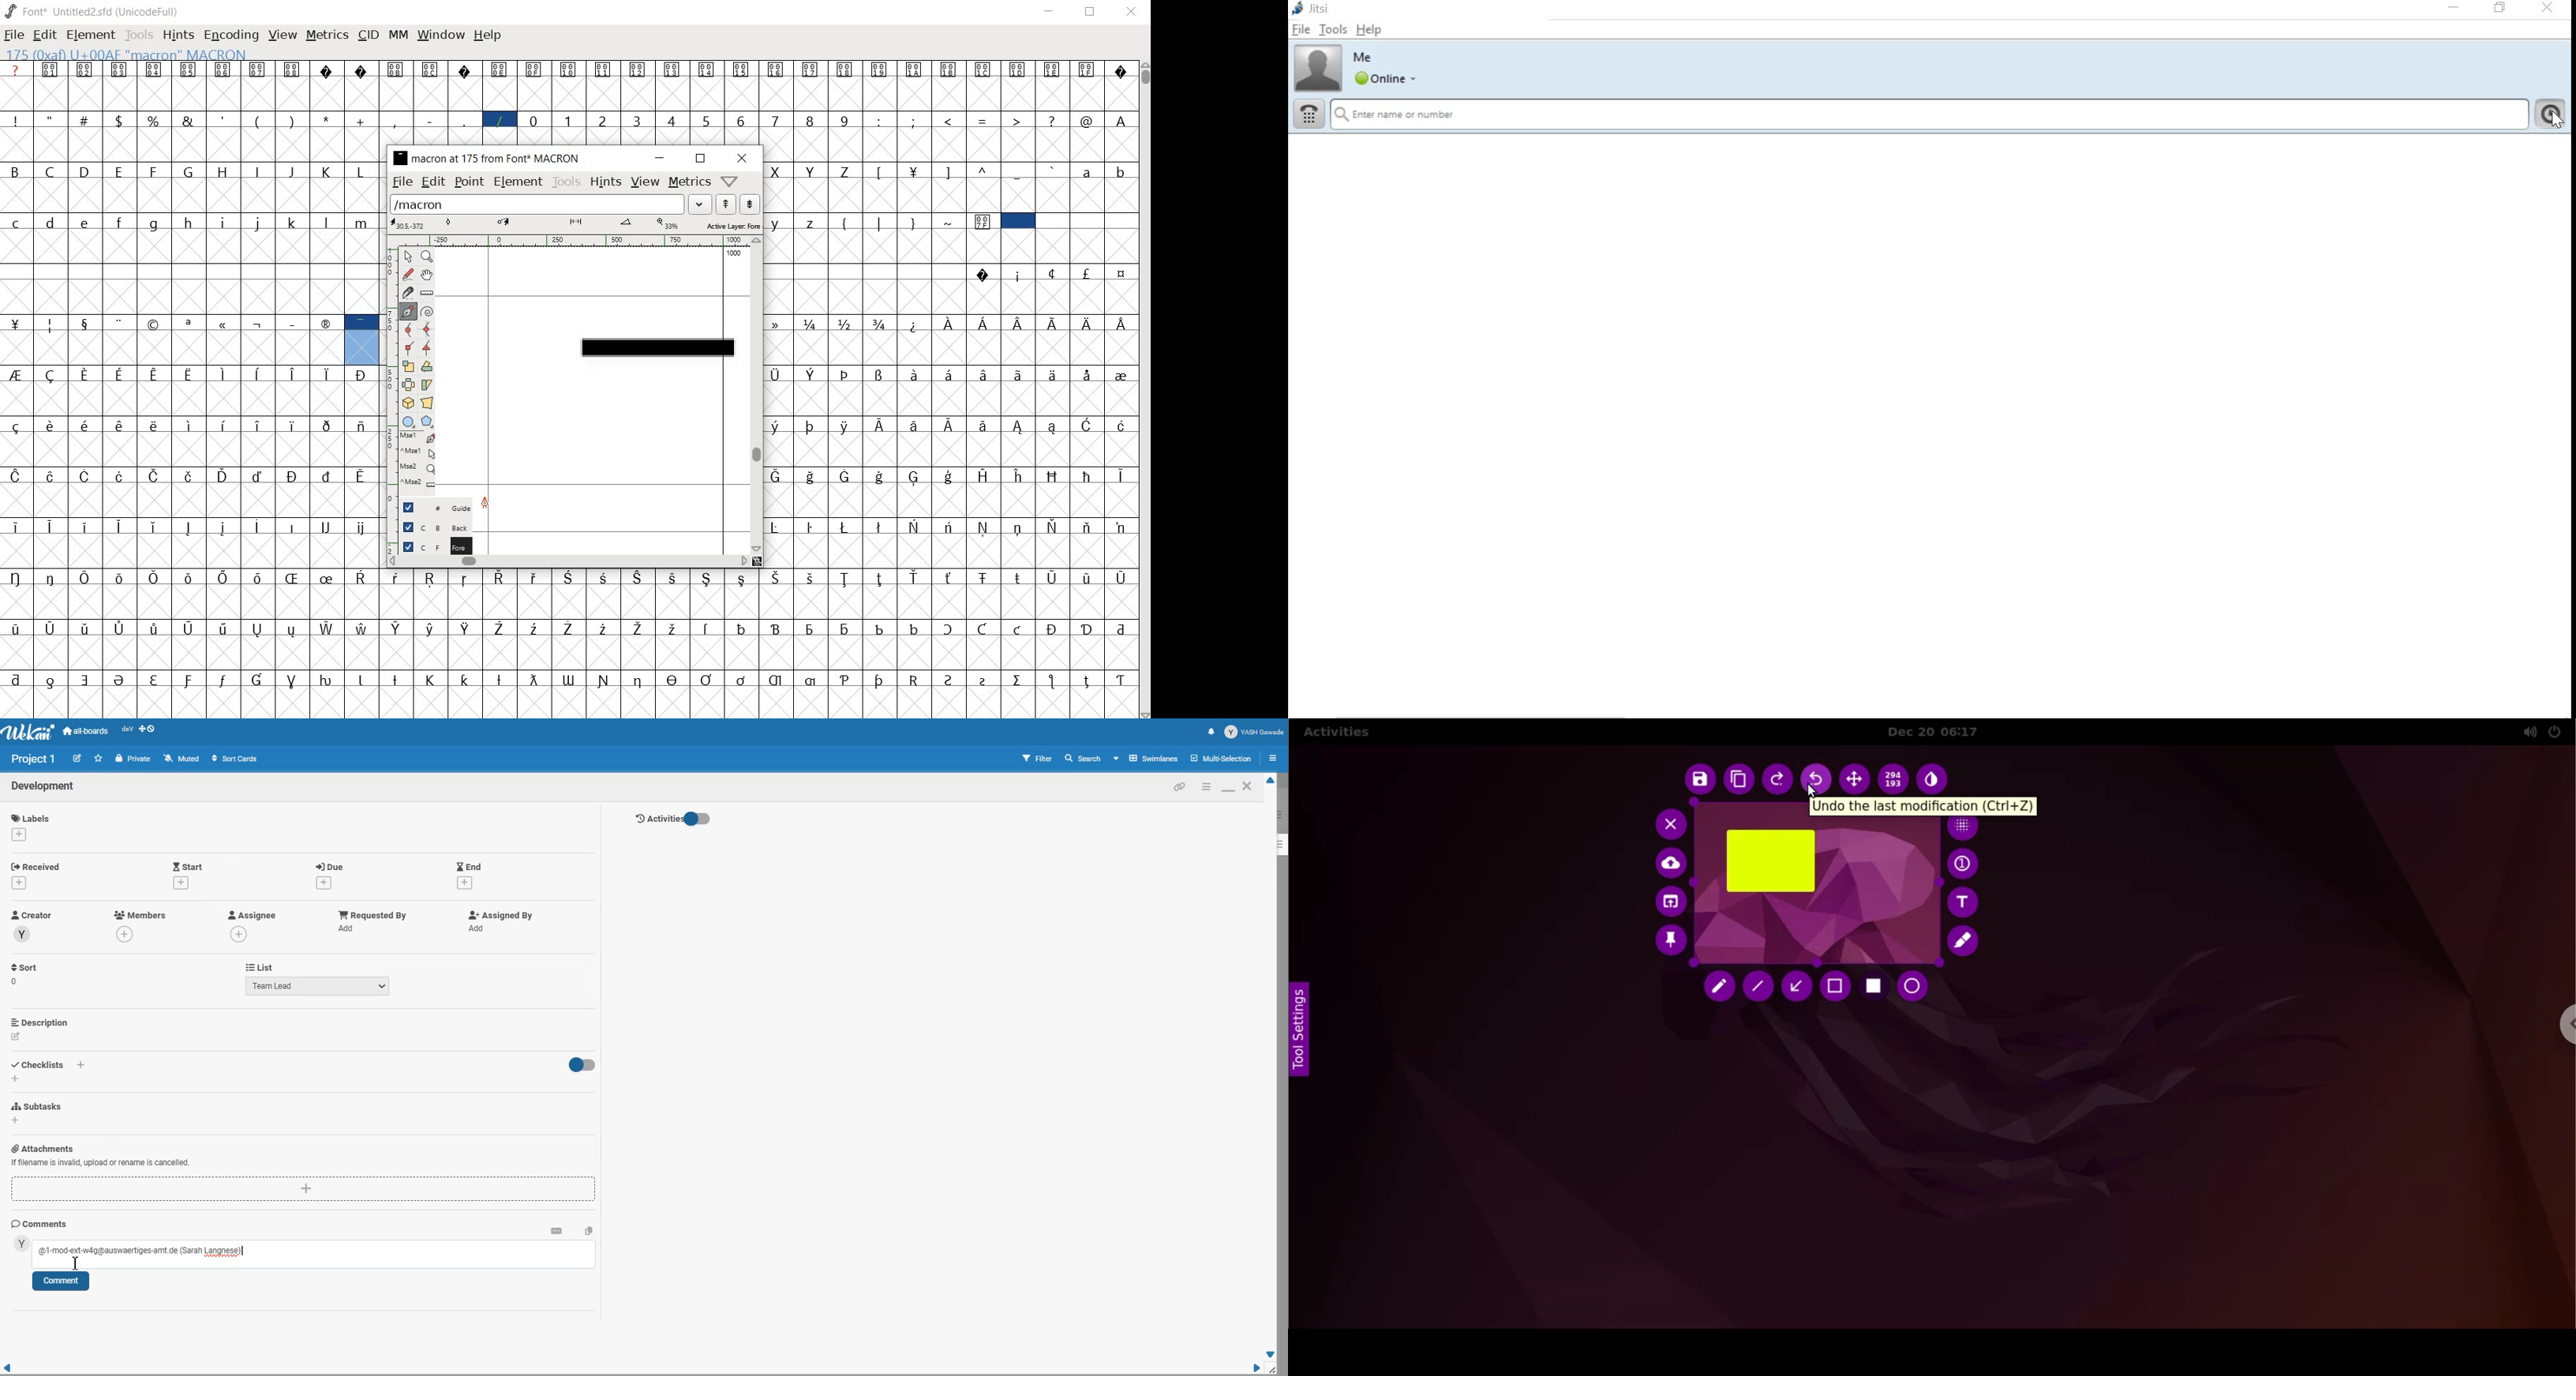 The width and height of the screenshot is (2576, 1400). I want to click on F, so click(155, 171).